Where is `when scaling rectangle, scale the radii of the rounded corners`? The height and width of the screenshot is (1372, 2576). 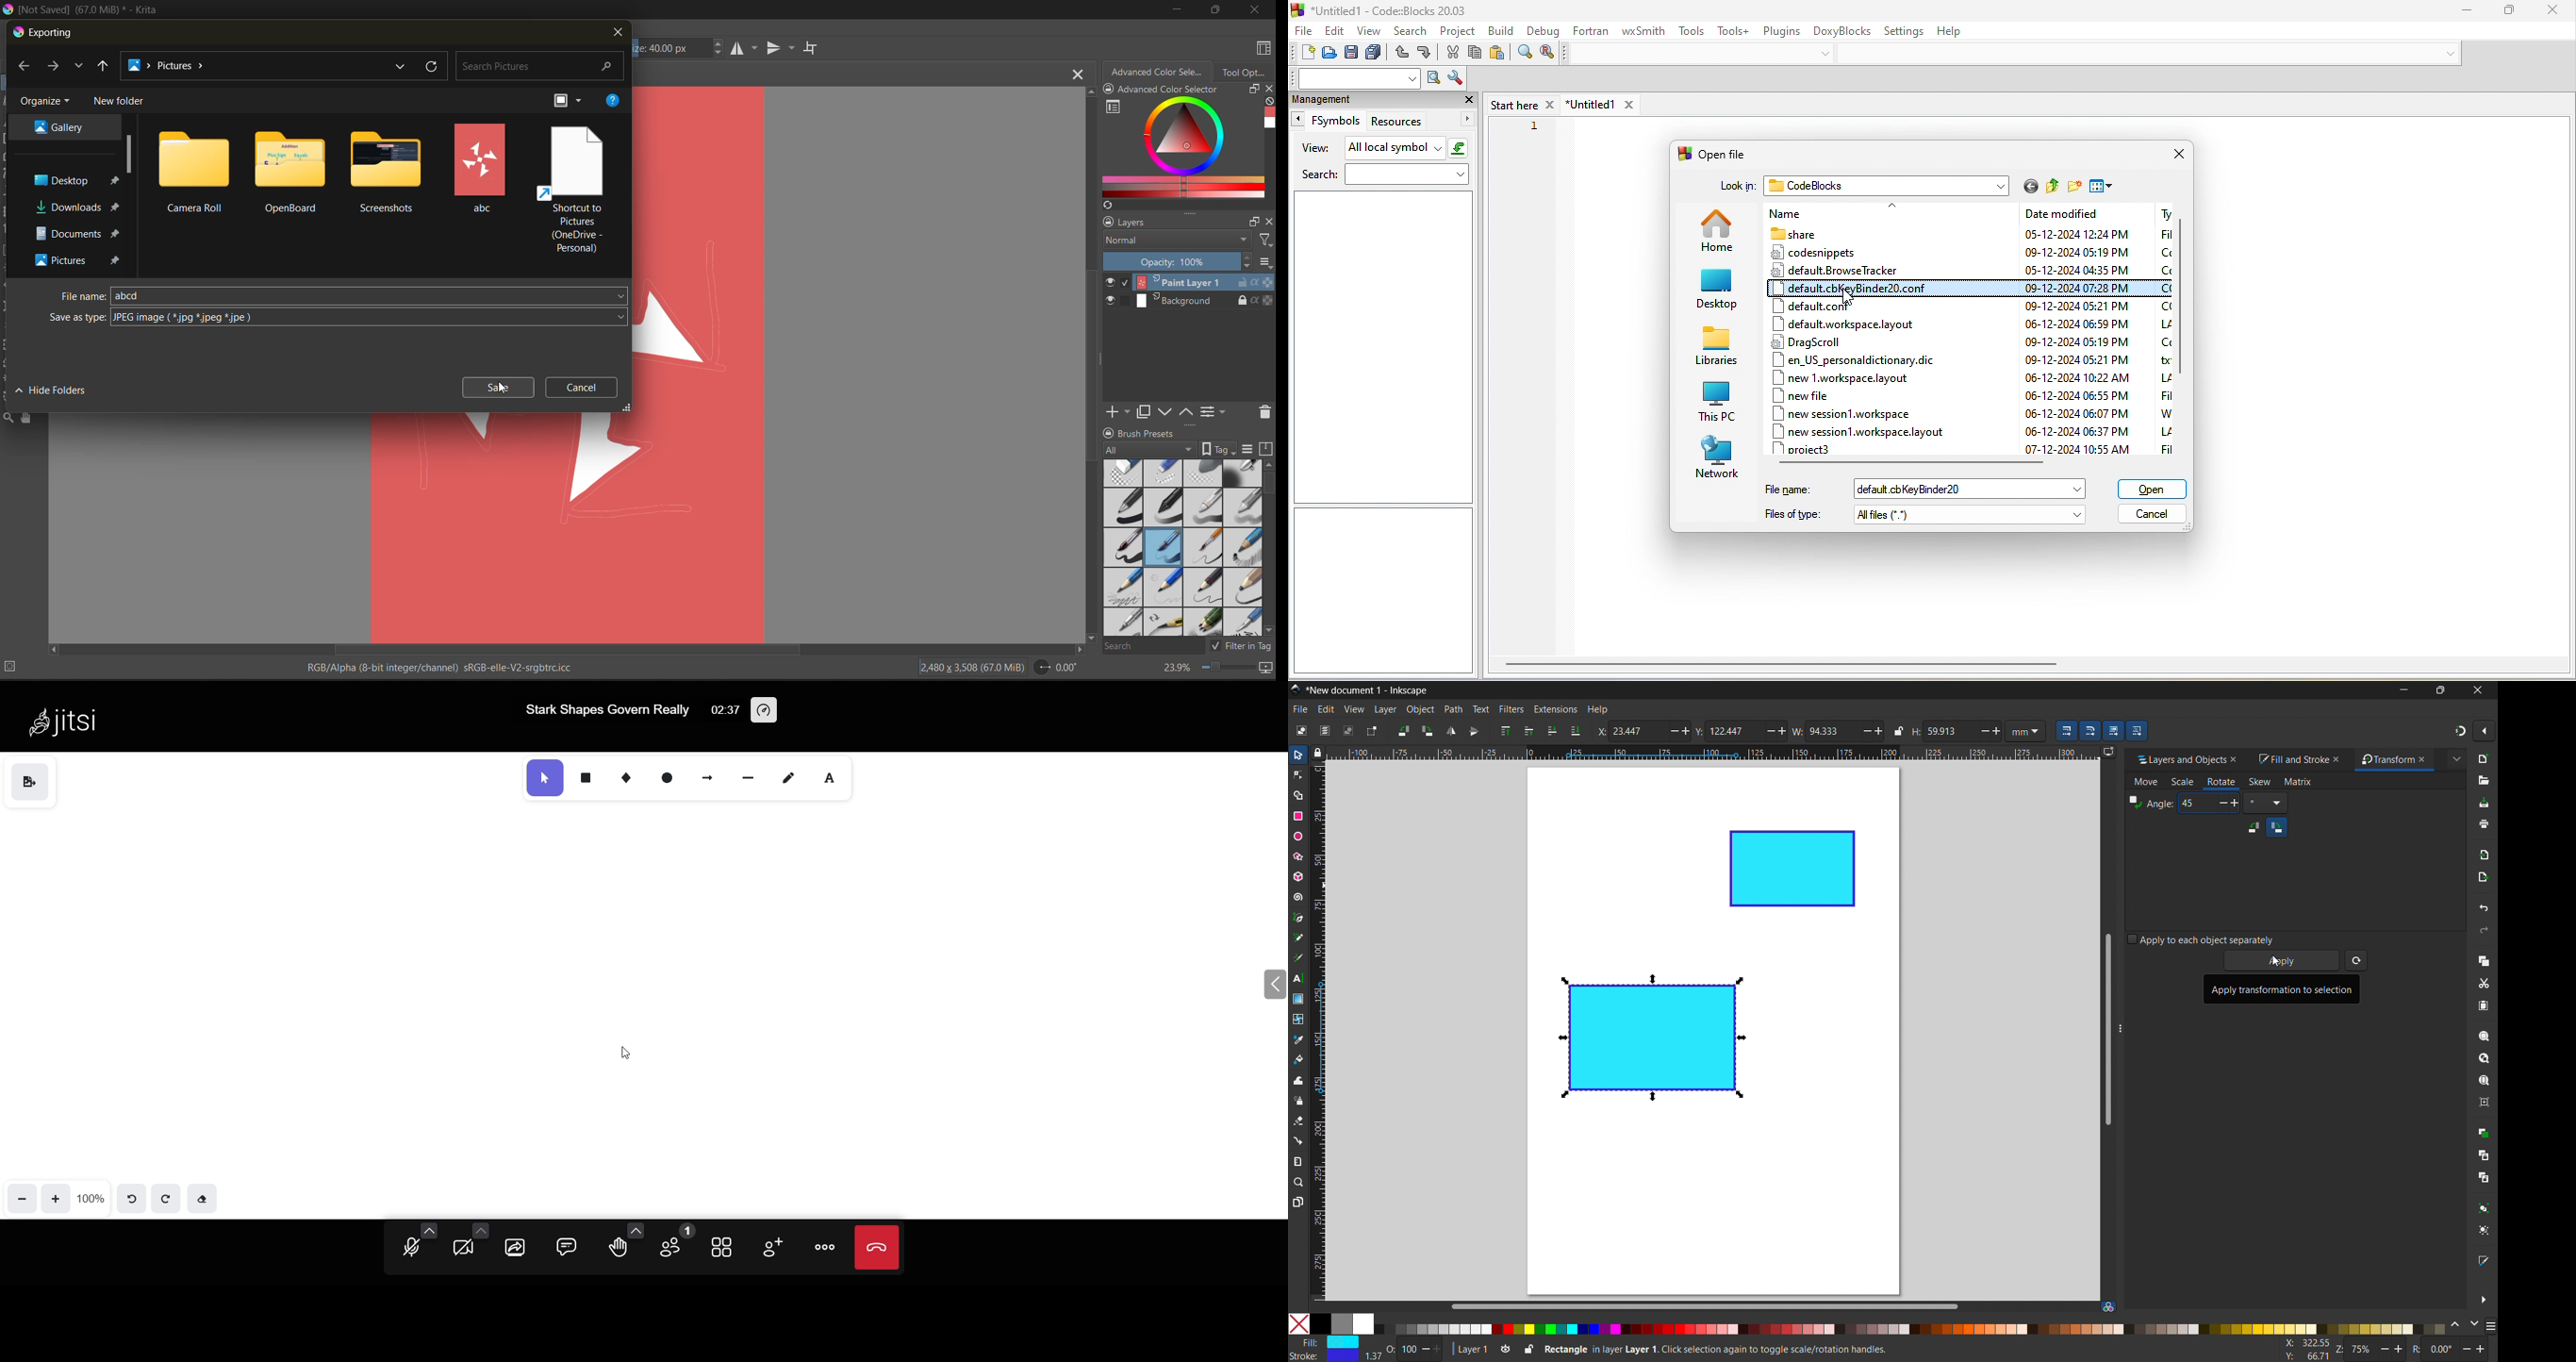
when scaling rectangle, scale the radii of the rounded corners is located at coordinates (2090, 731).